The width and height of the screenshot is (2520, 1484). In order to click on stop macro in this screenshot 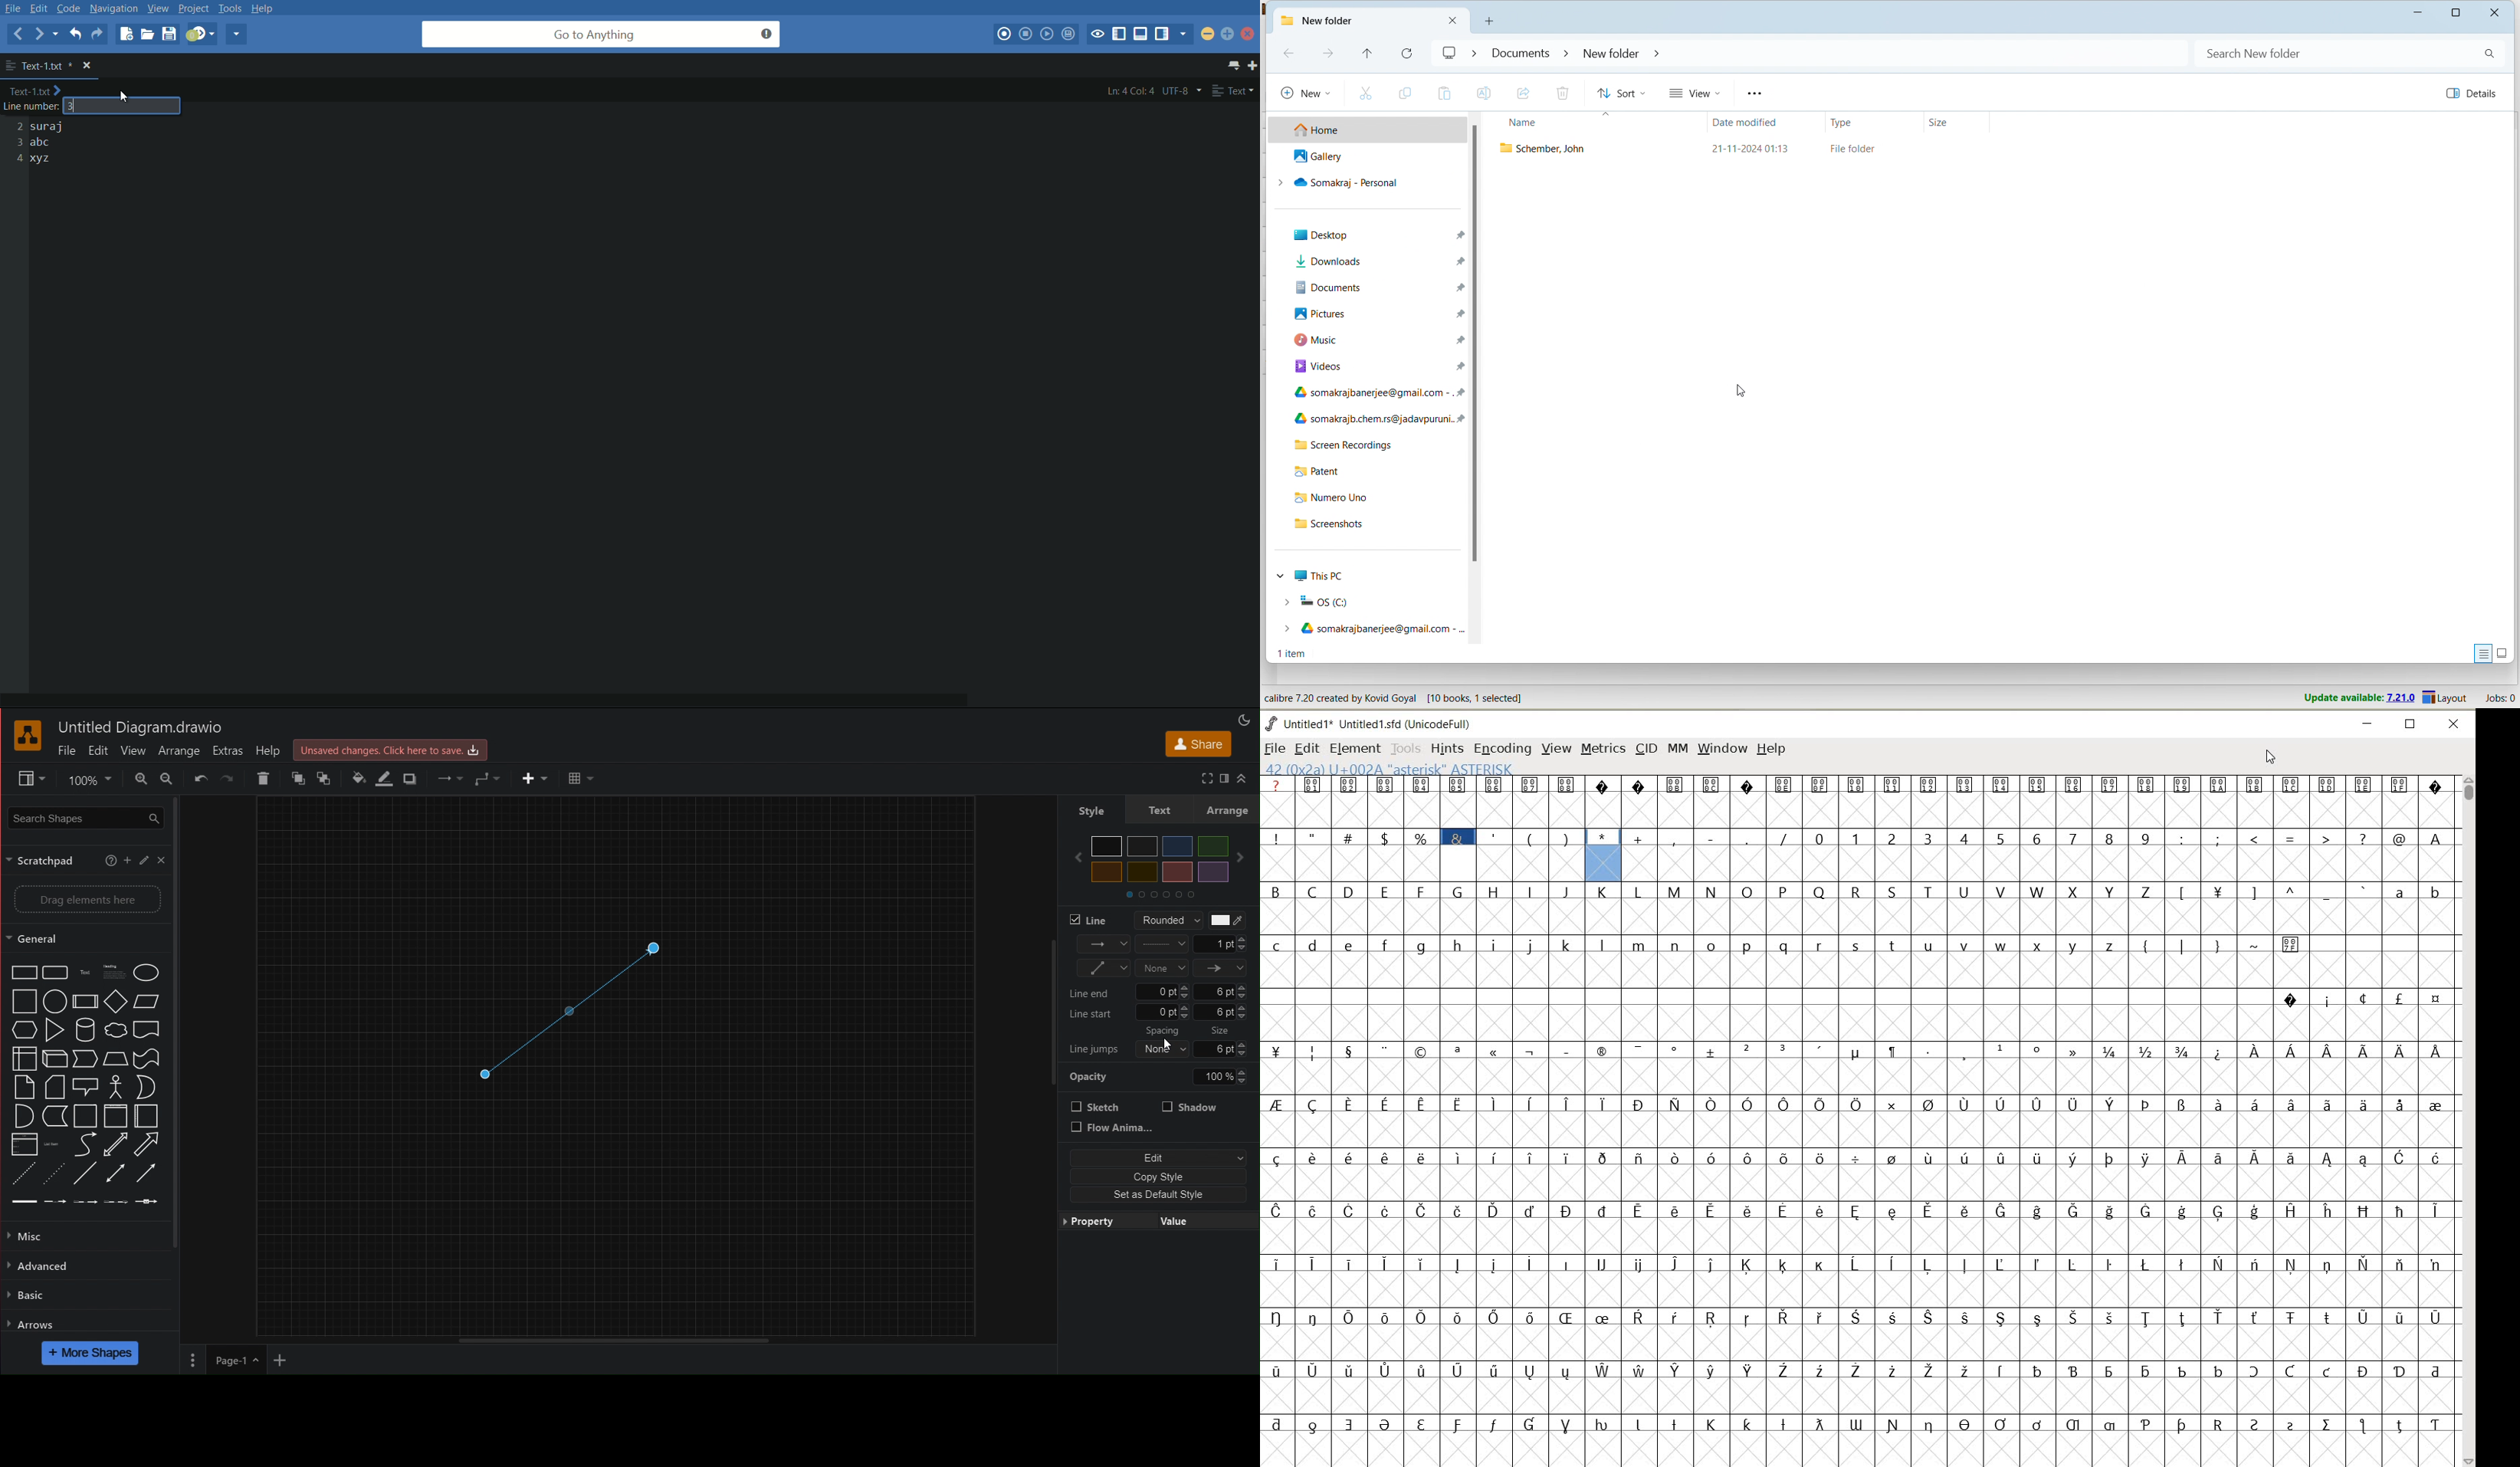, I will do `click(1026, 34)`.